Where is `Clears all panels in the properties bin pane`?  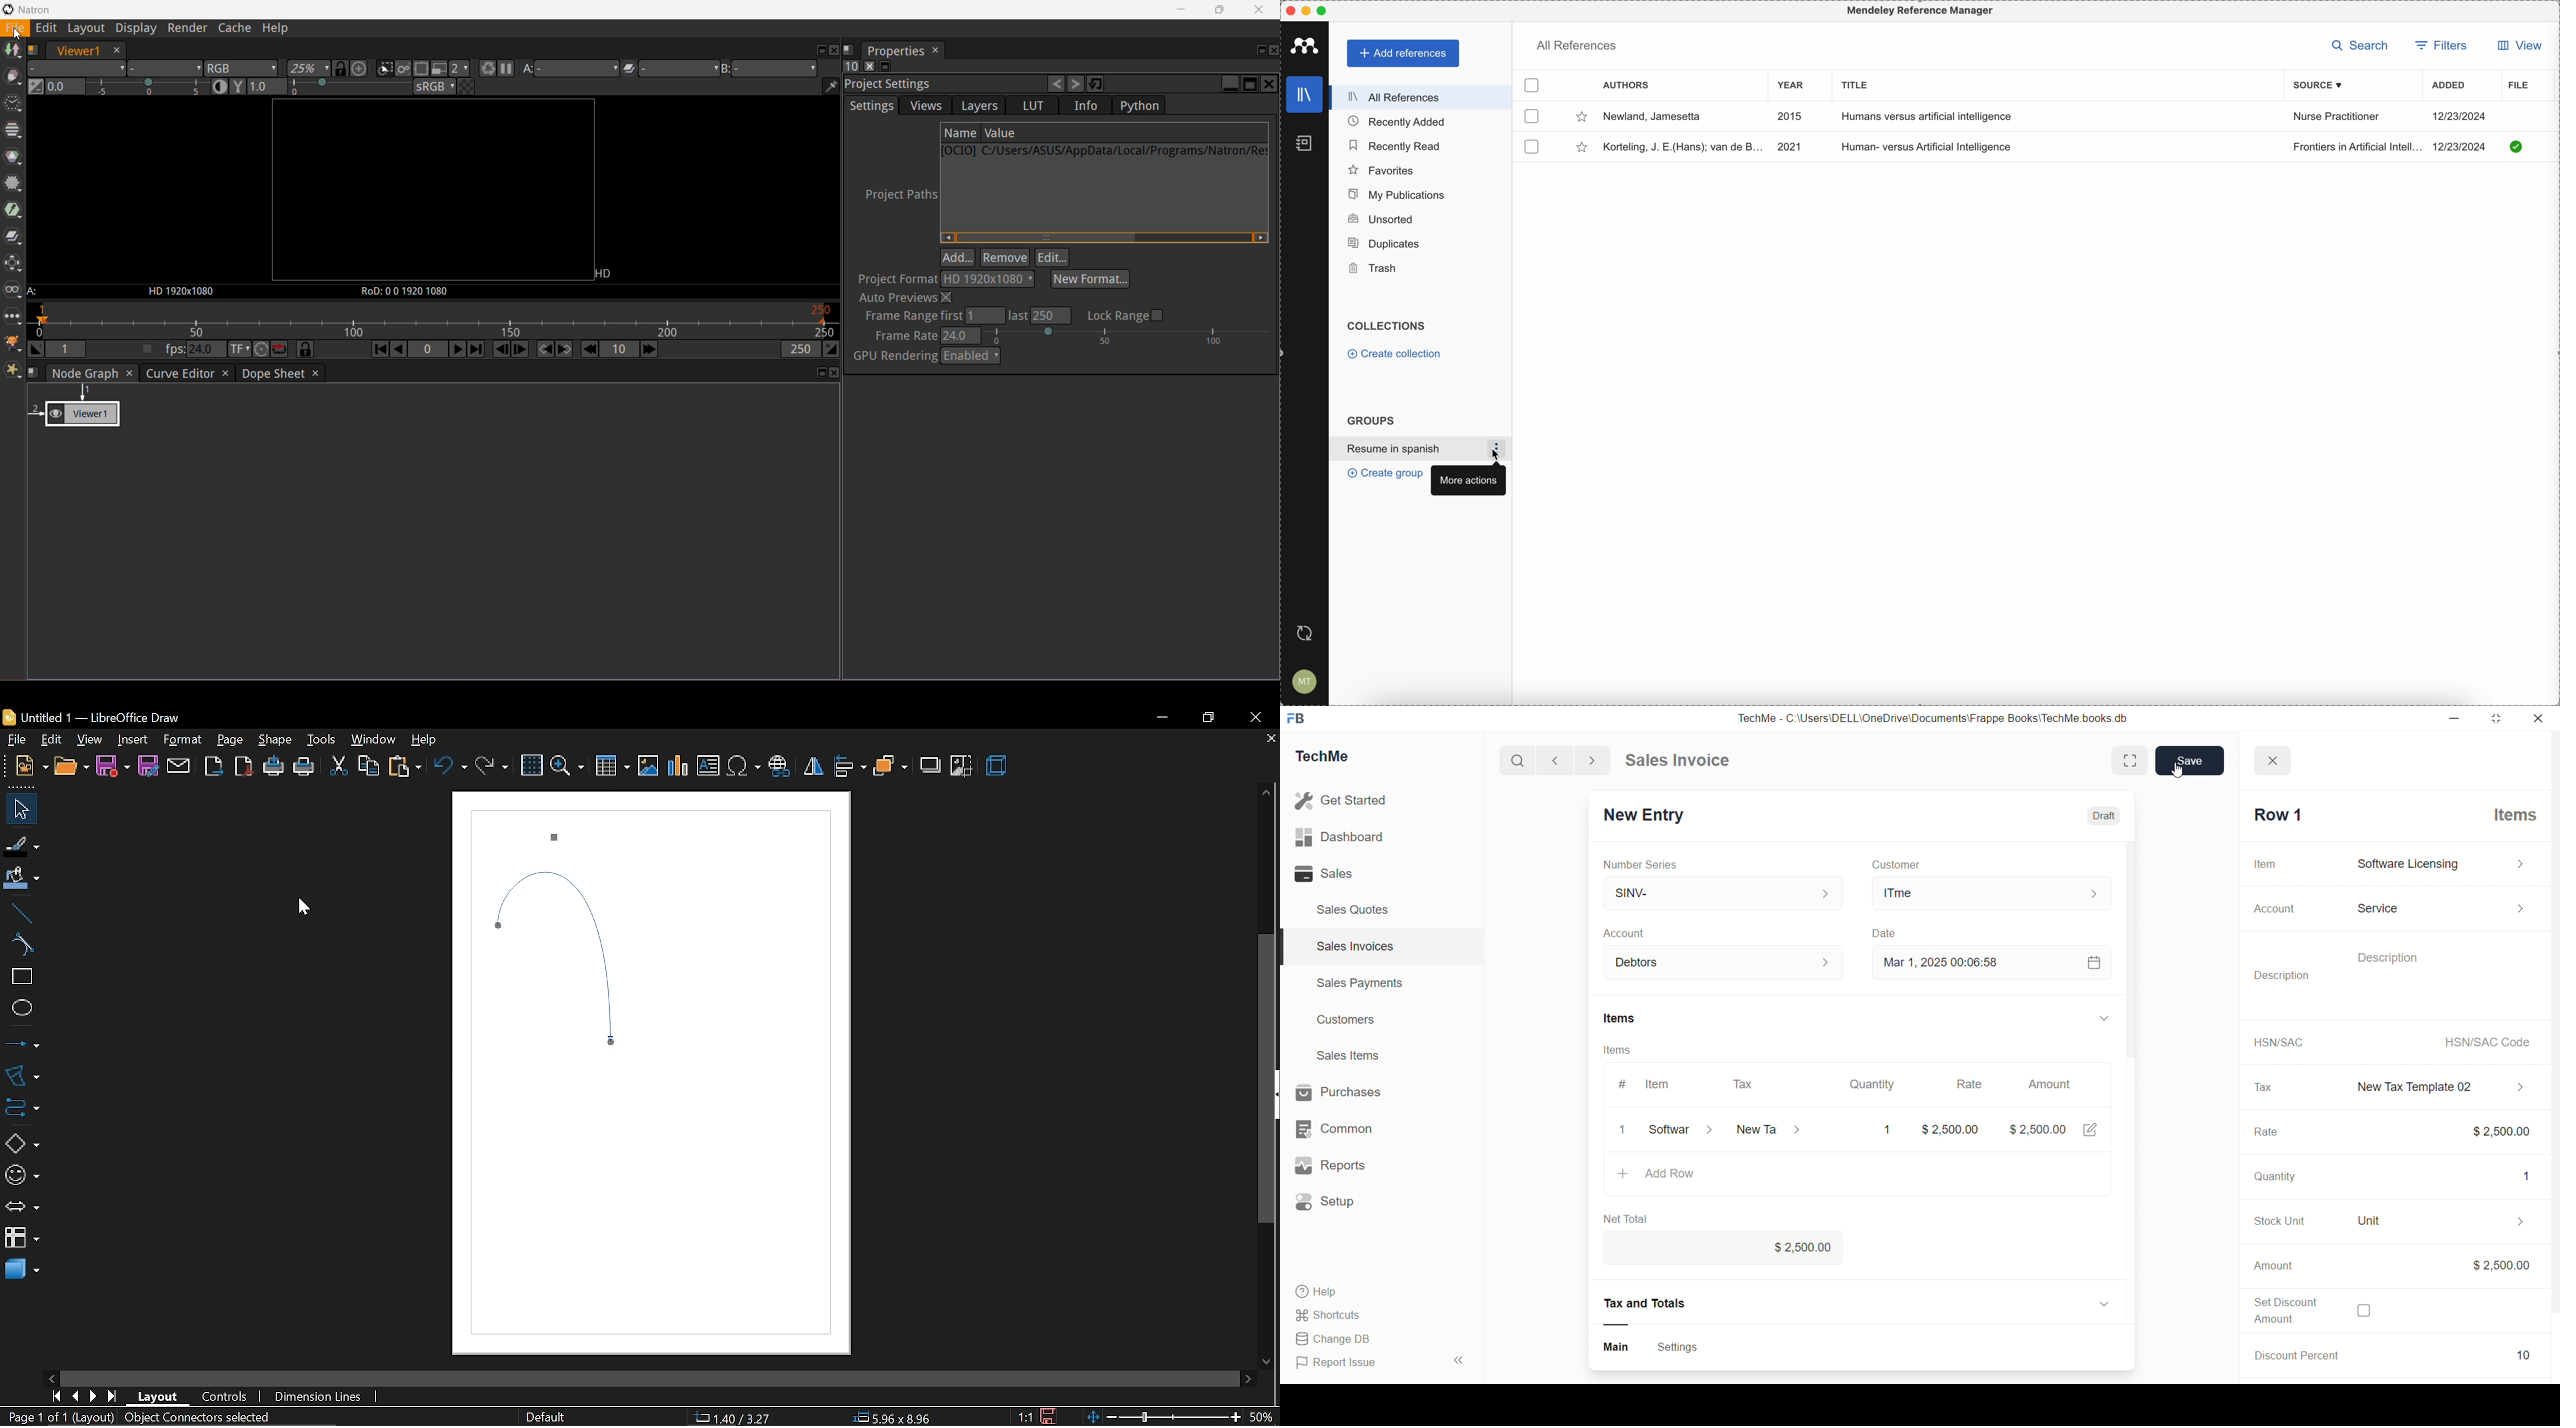 Clears all panels in the properties bin pane is located at coordinates (868, 67).